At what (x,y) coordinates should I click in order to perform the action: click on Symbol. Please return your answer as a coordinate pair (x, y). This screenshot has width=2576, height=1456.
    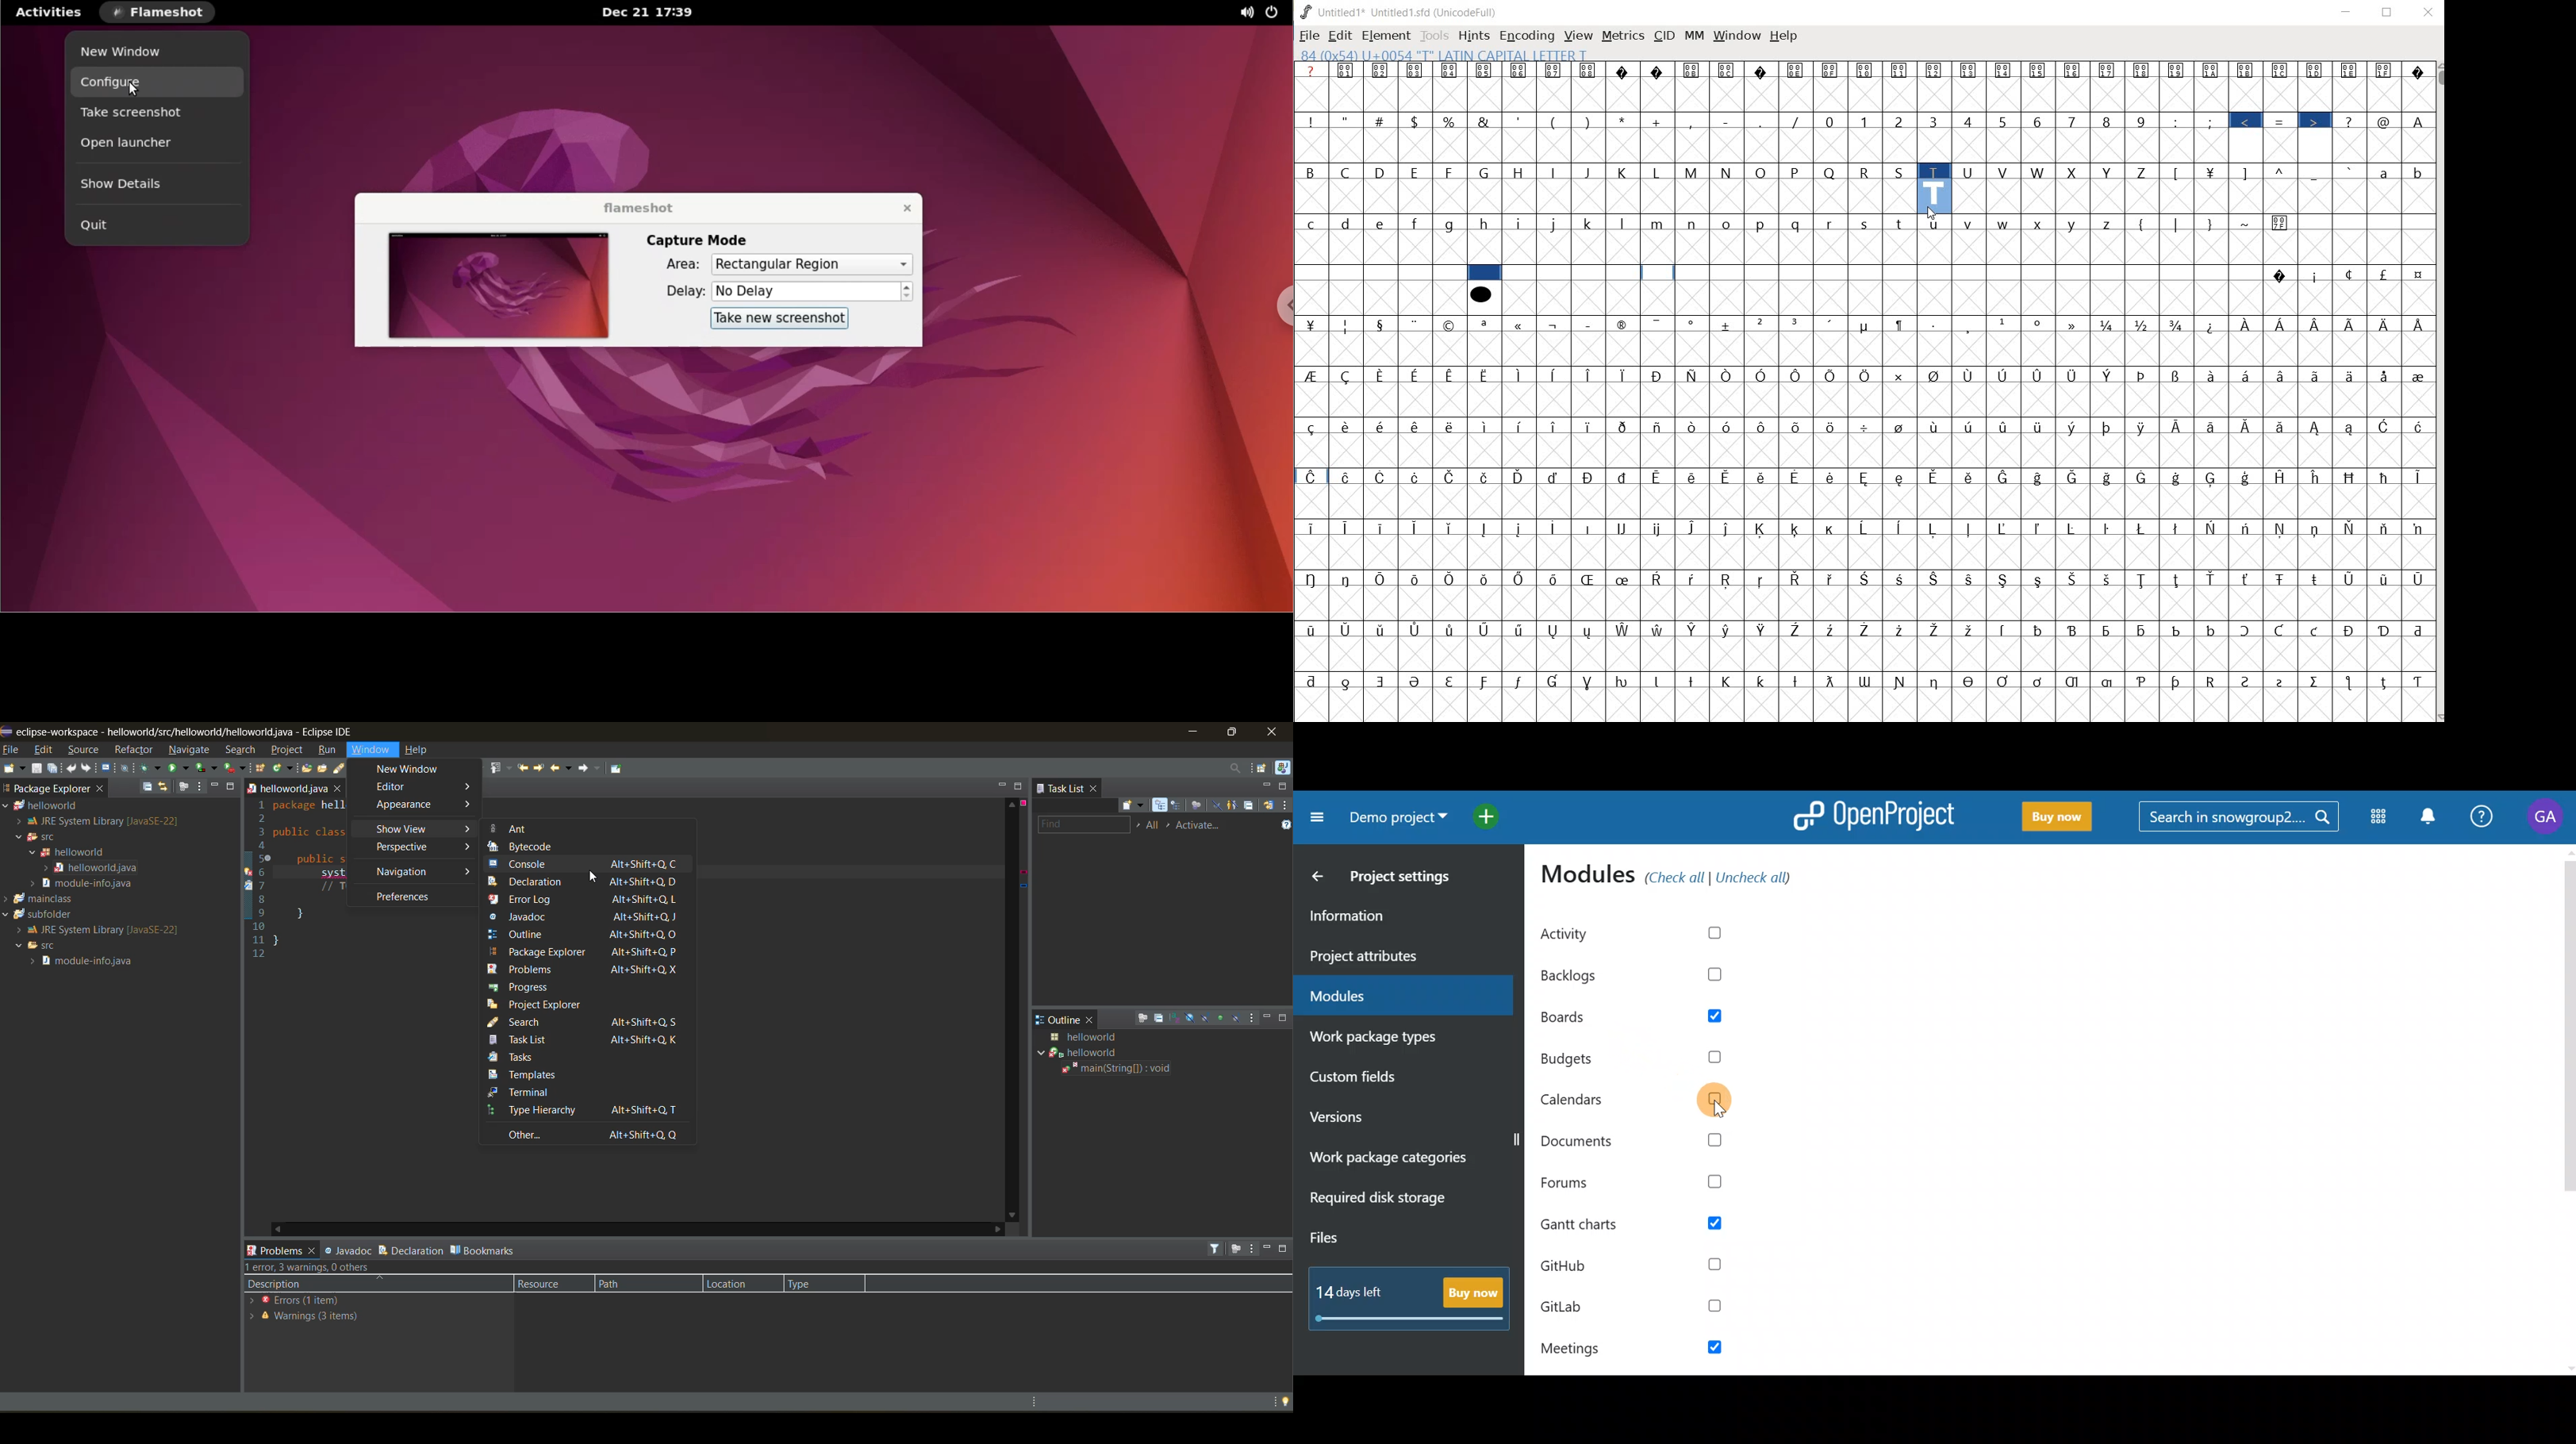
    Looking at the image, I should click on (1728, 70).